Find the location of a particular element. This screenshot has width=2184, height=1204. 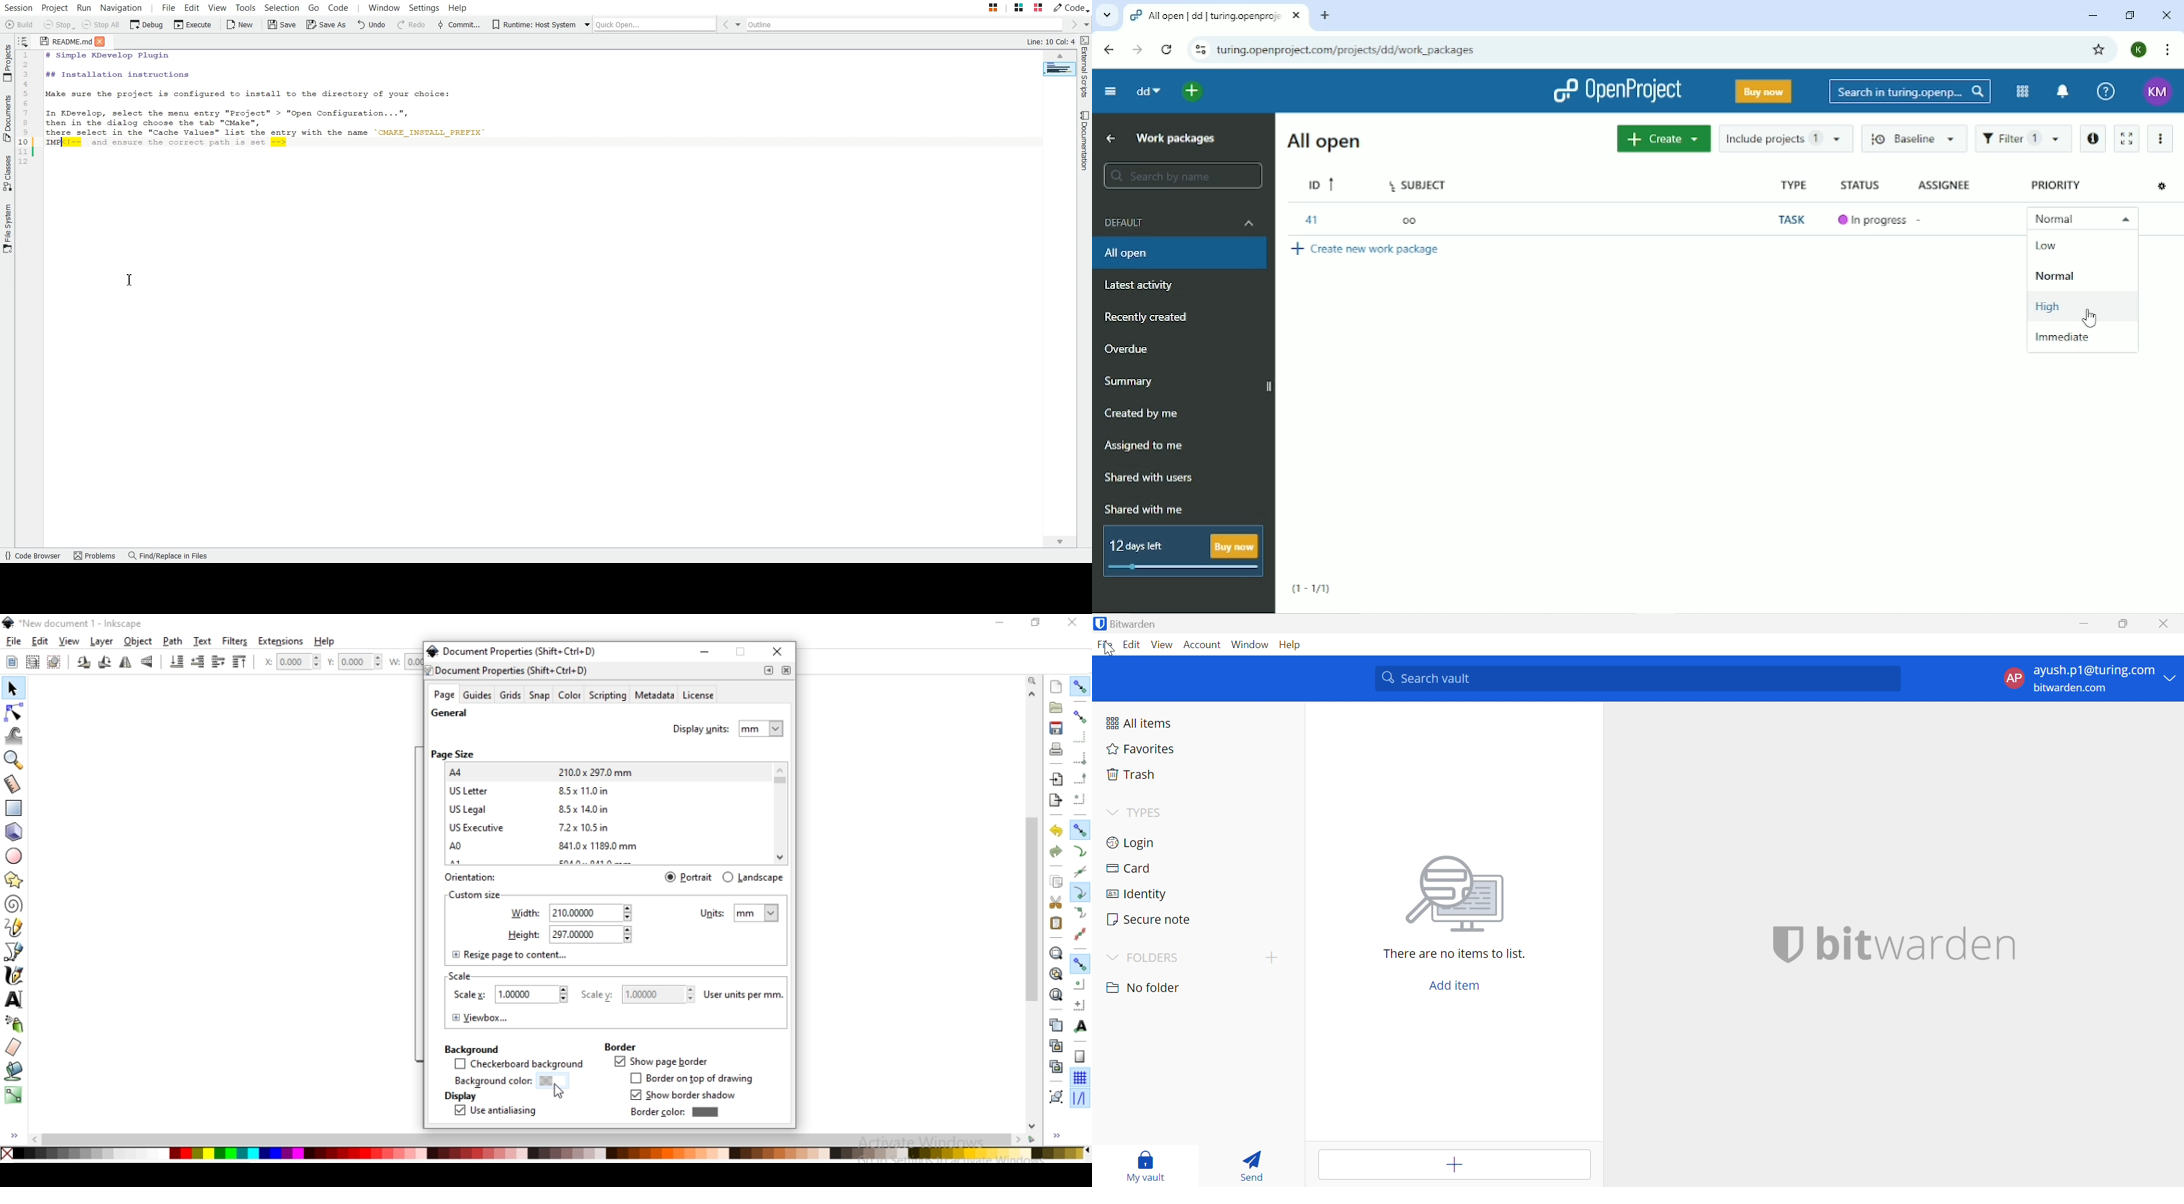

cut is located at coordinates (1056, 902).